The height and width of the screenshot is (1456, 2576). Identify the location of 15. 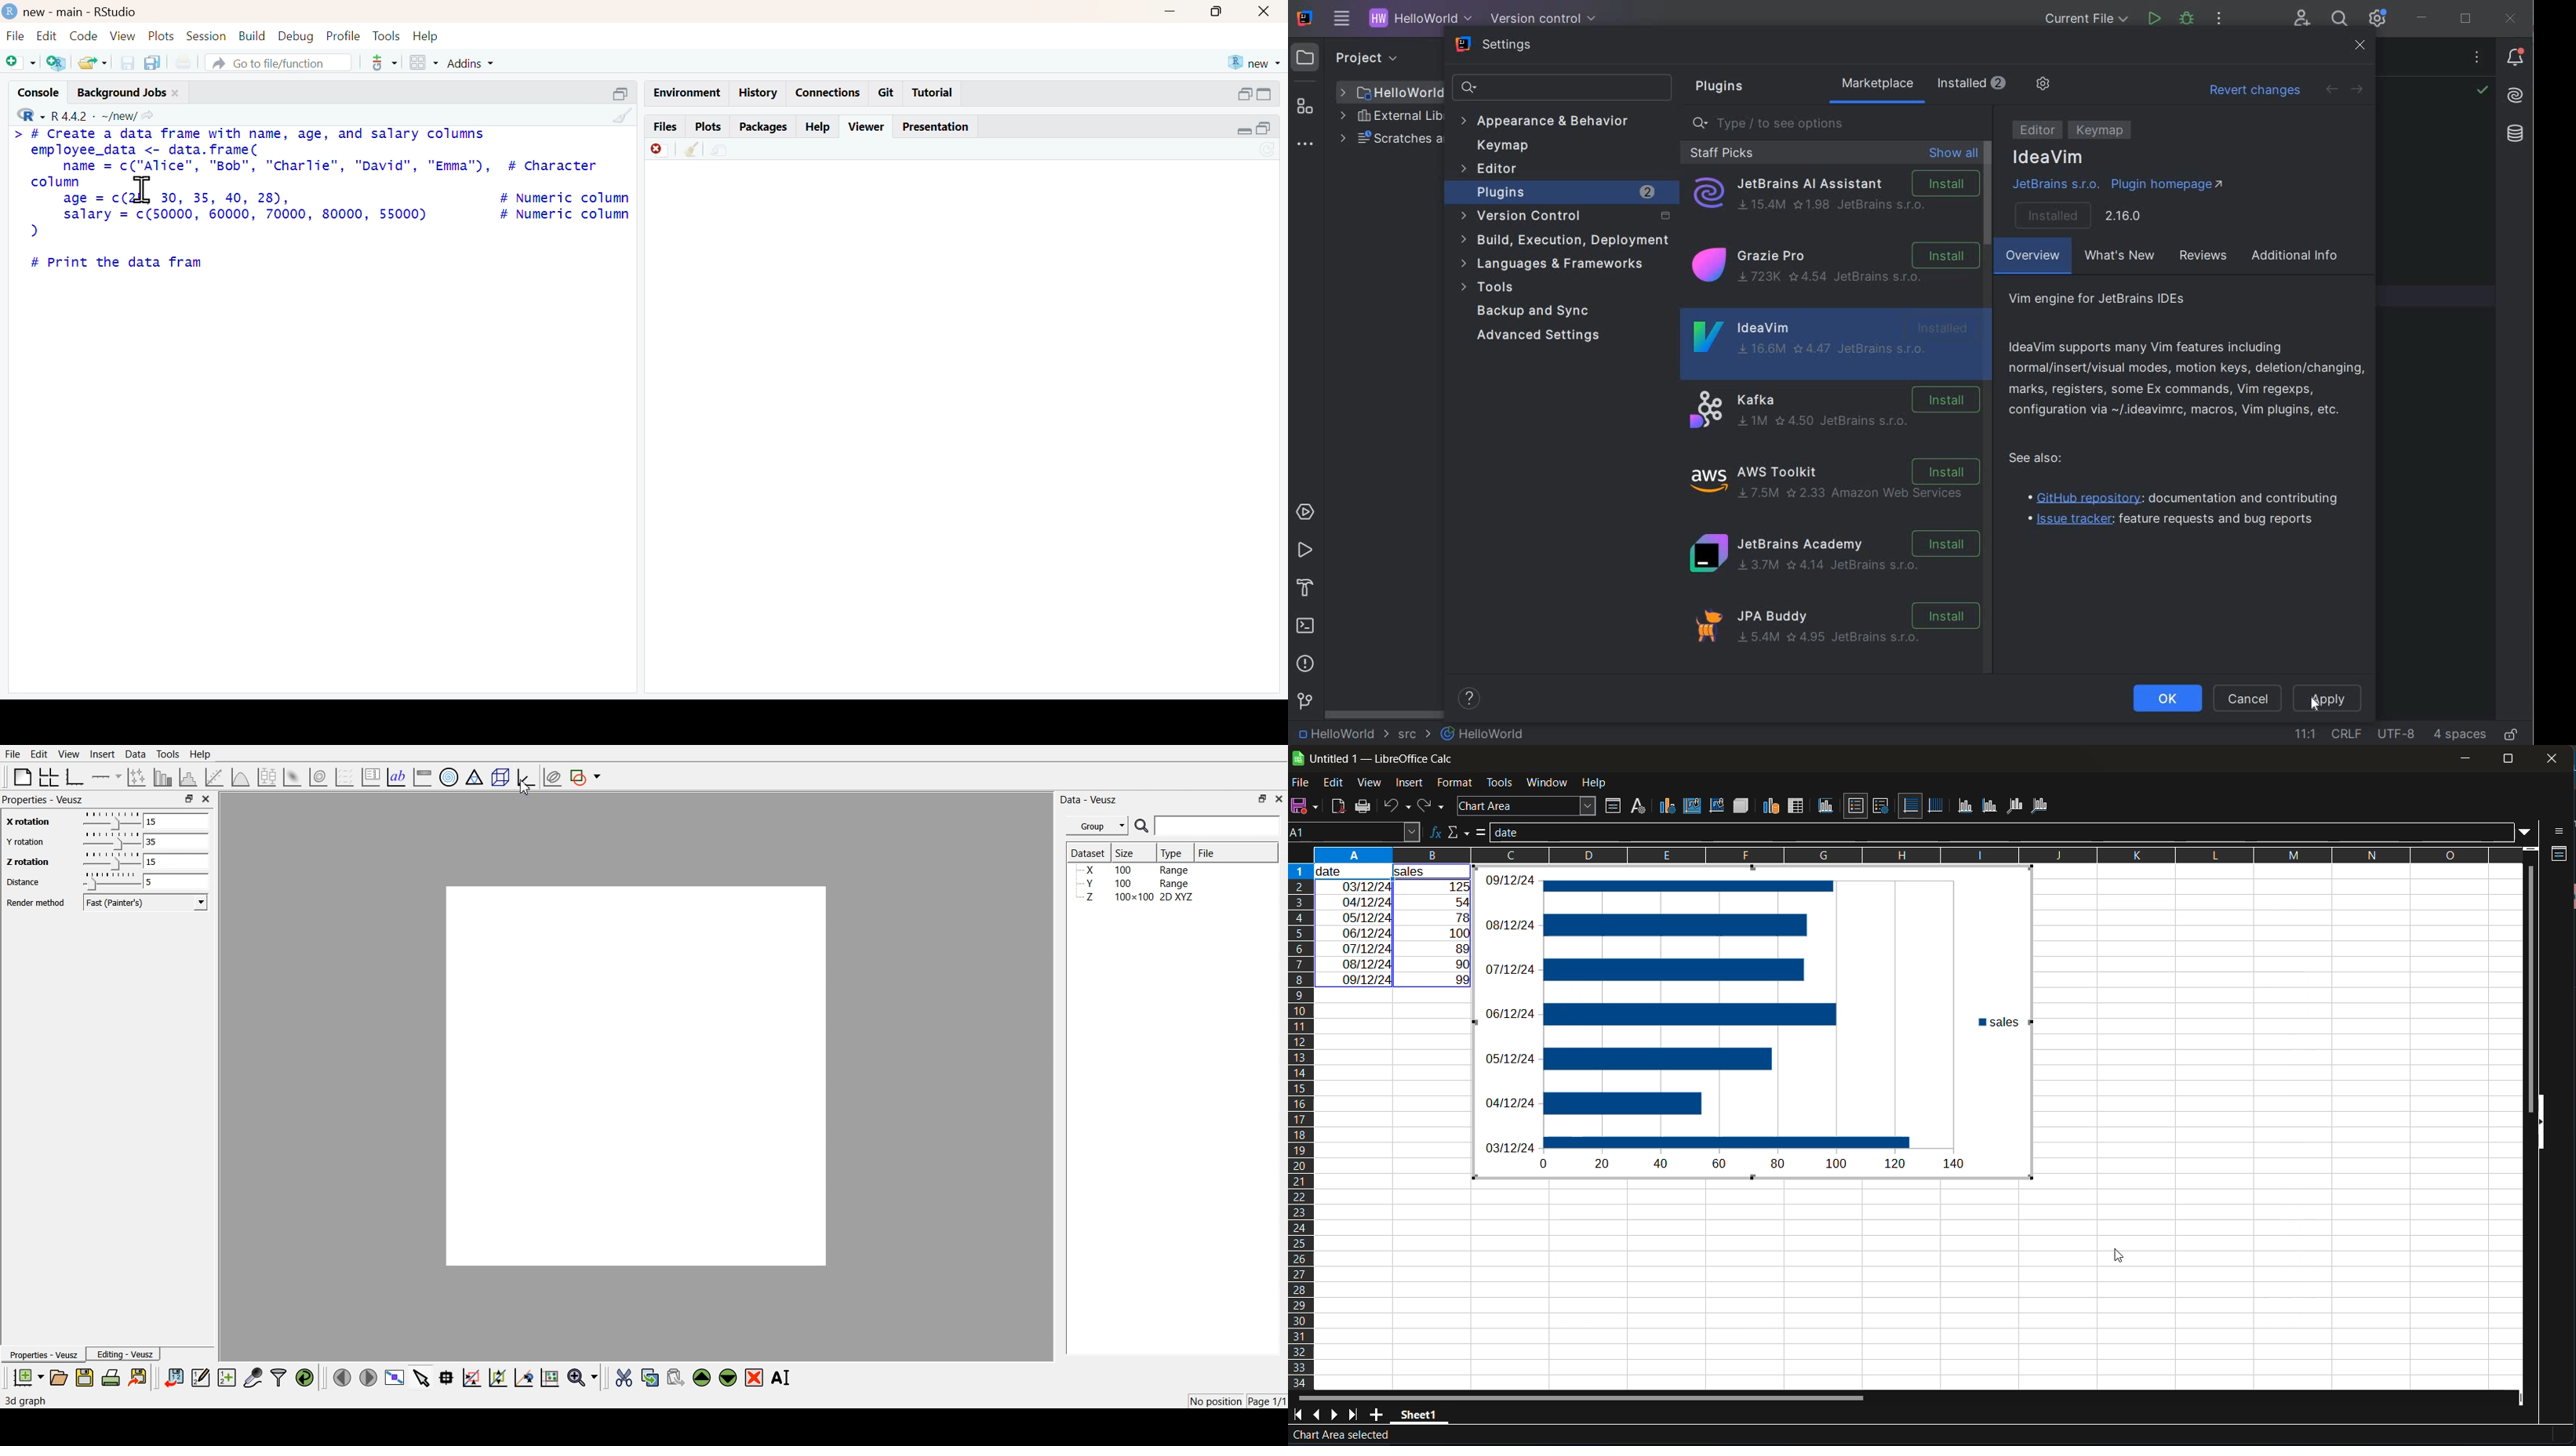
(176, 861).